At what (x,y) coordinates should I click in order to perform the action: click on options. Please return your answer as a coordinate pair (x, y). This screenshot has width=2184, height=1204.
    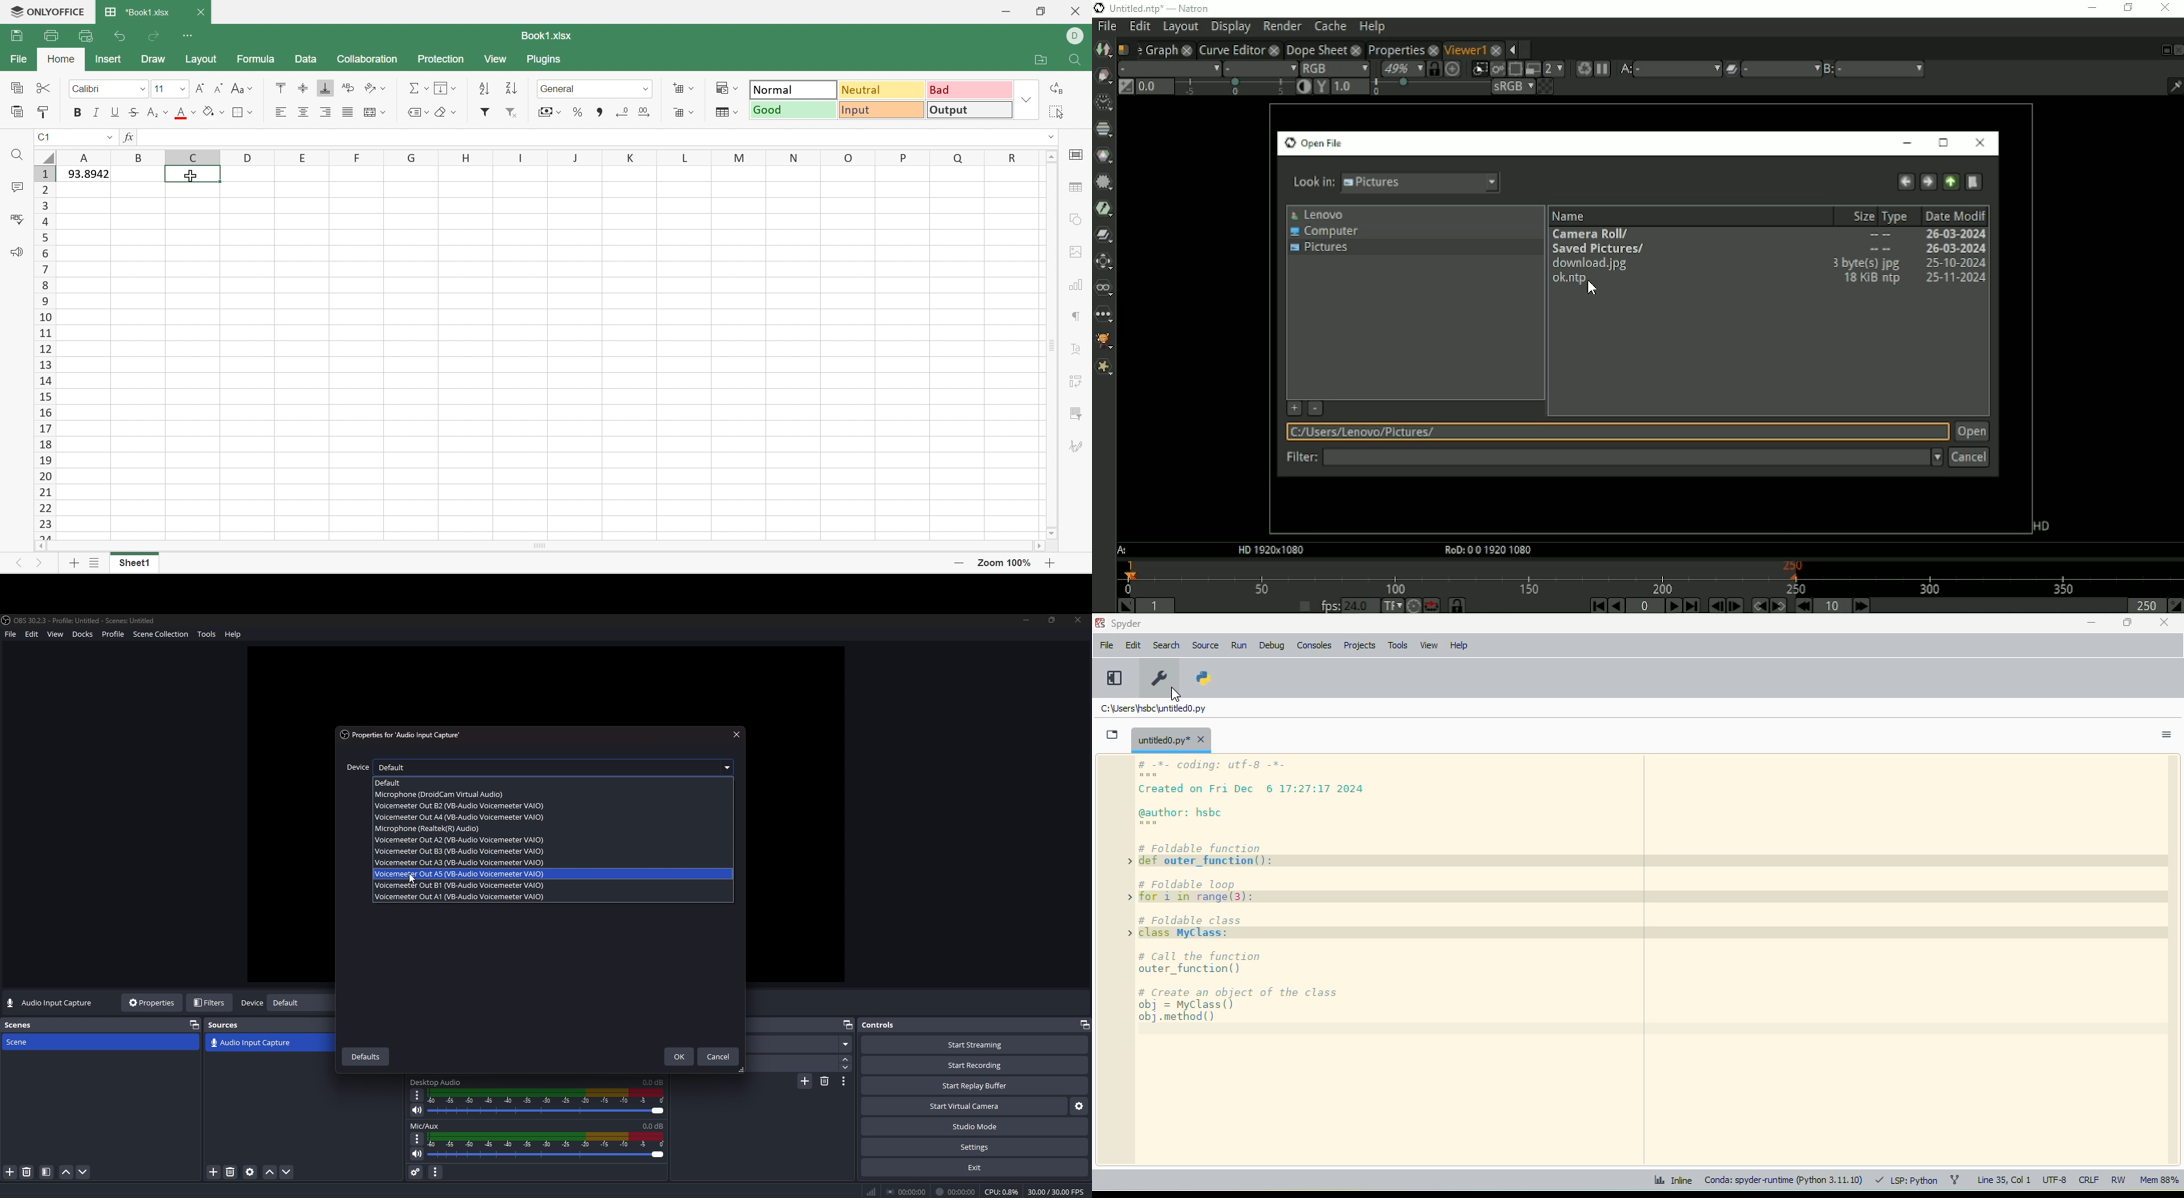
    Looking at the image, I should click on (417, 1095).